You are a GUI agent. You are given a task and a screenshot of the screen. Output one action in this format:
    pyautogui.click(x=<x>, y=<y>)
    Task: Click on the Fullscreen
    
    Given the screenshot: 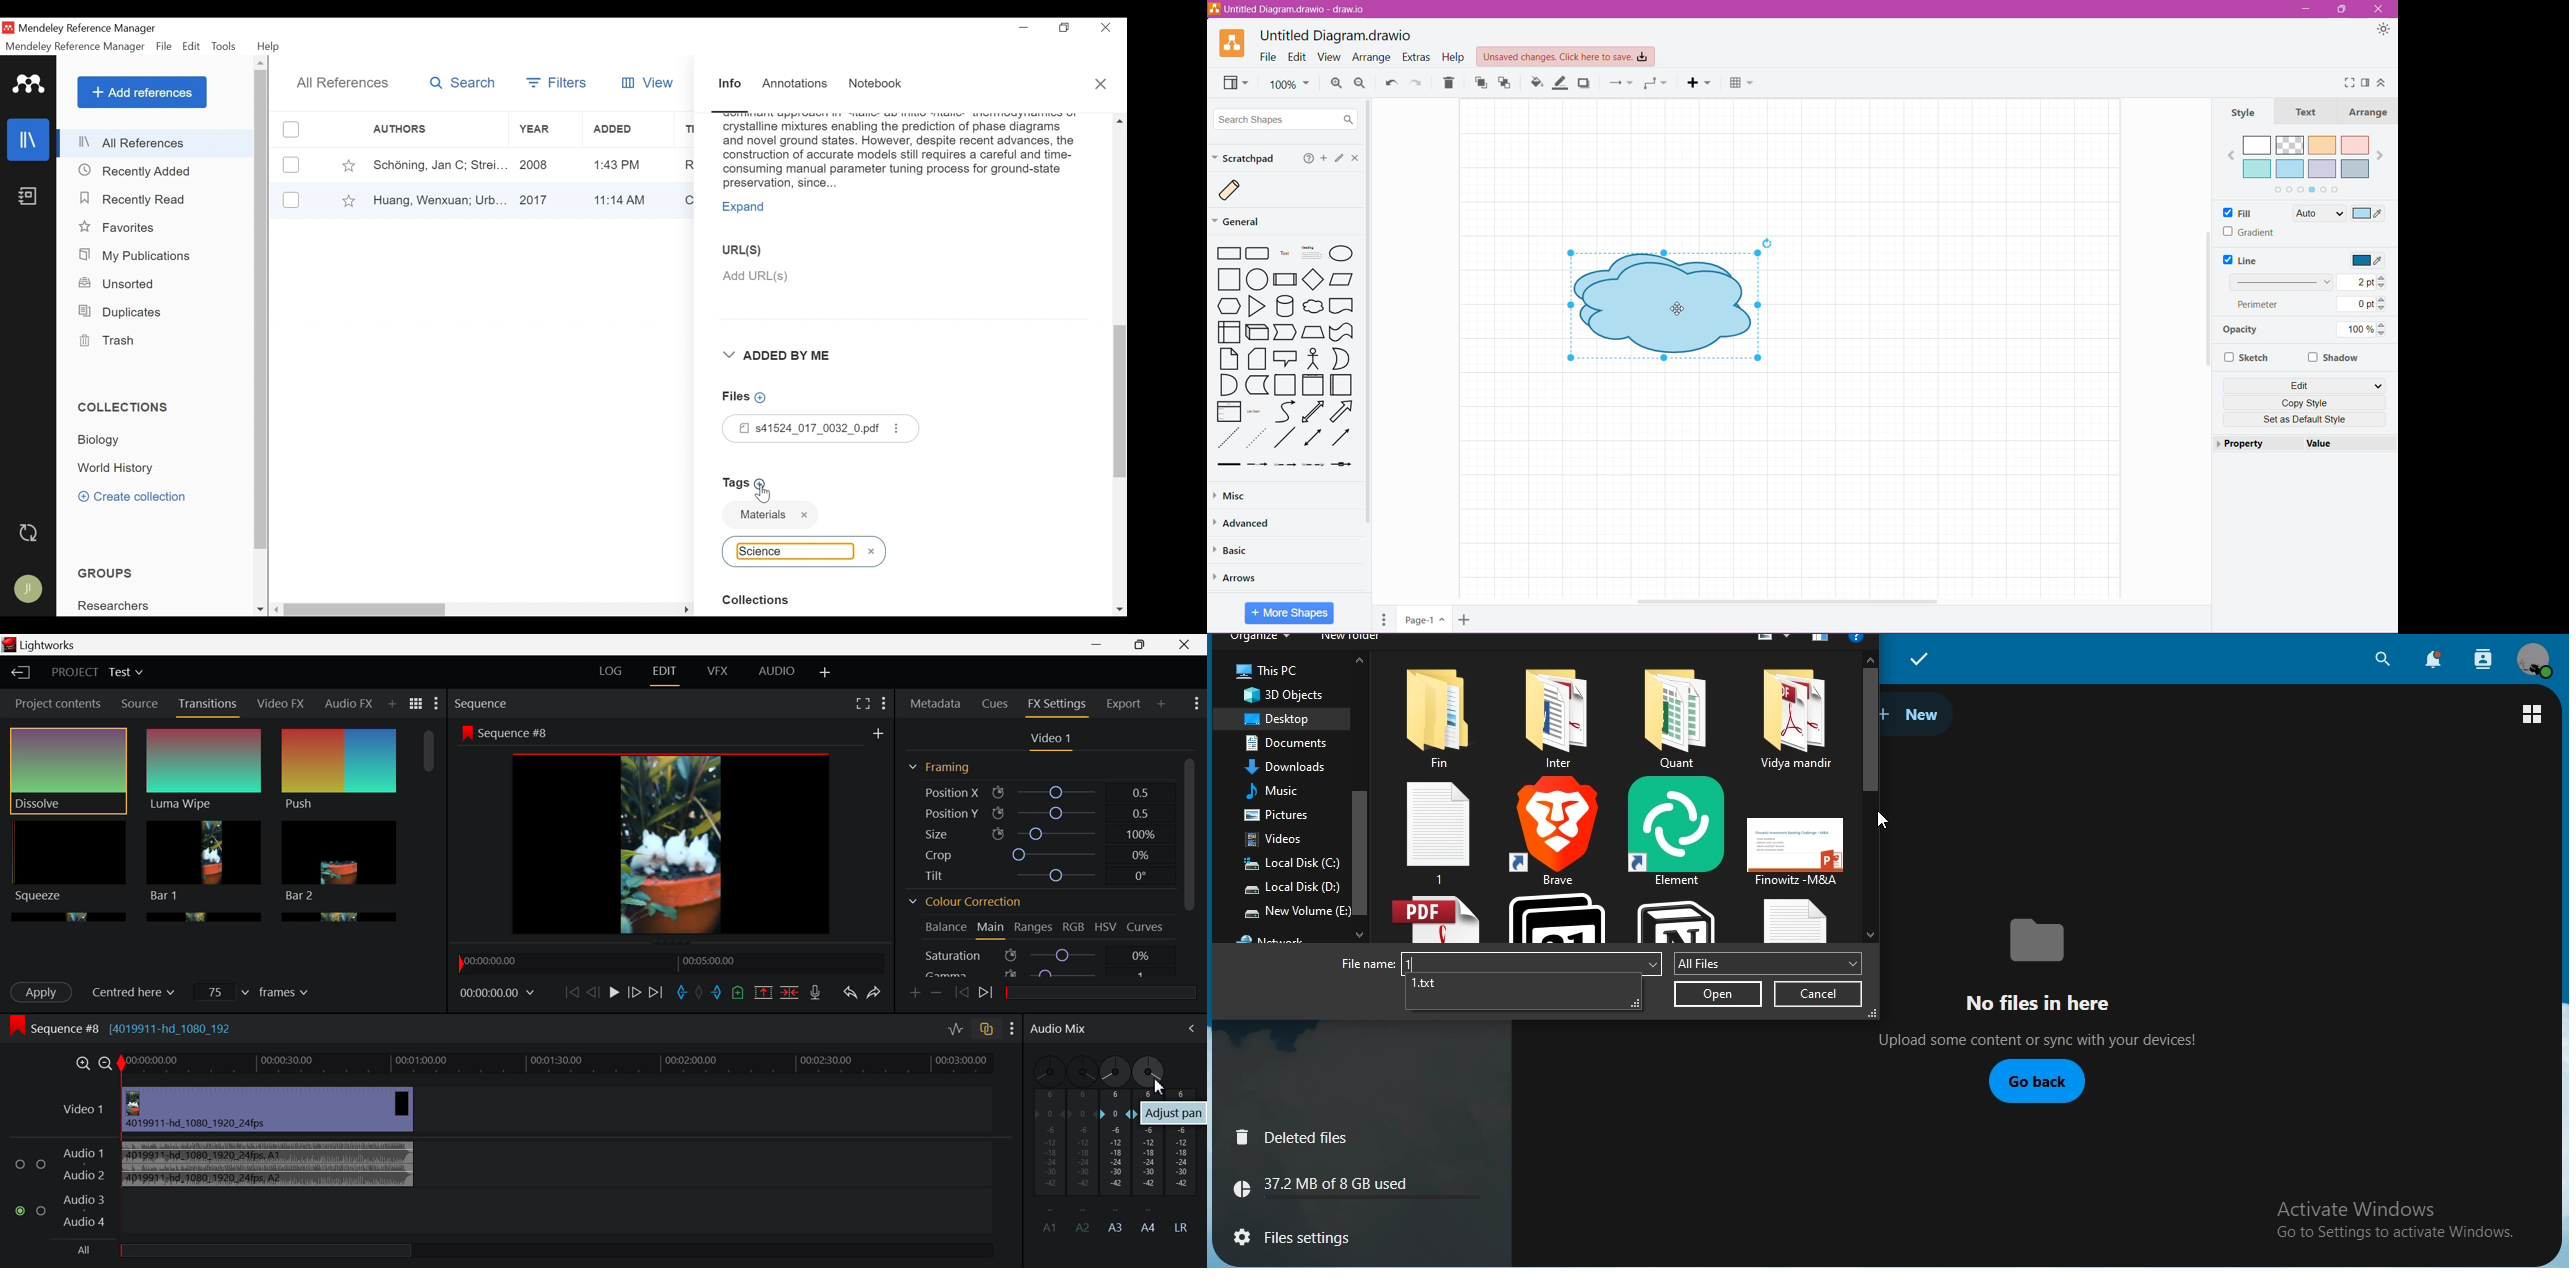 What is the action you would take?
    pyautogui.click(x=2347, y=83)
    